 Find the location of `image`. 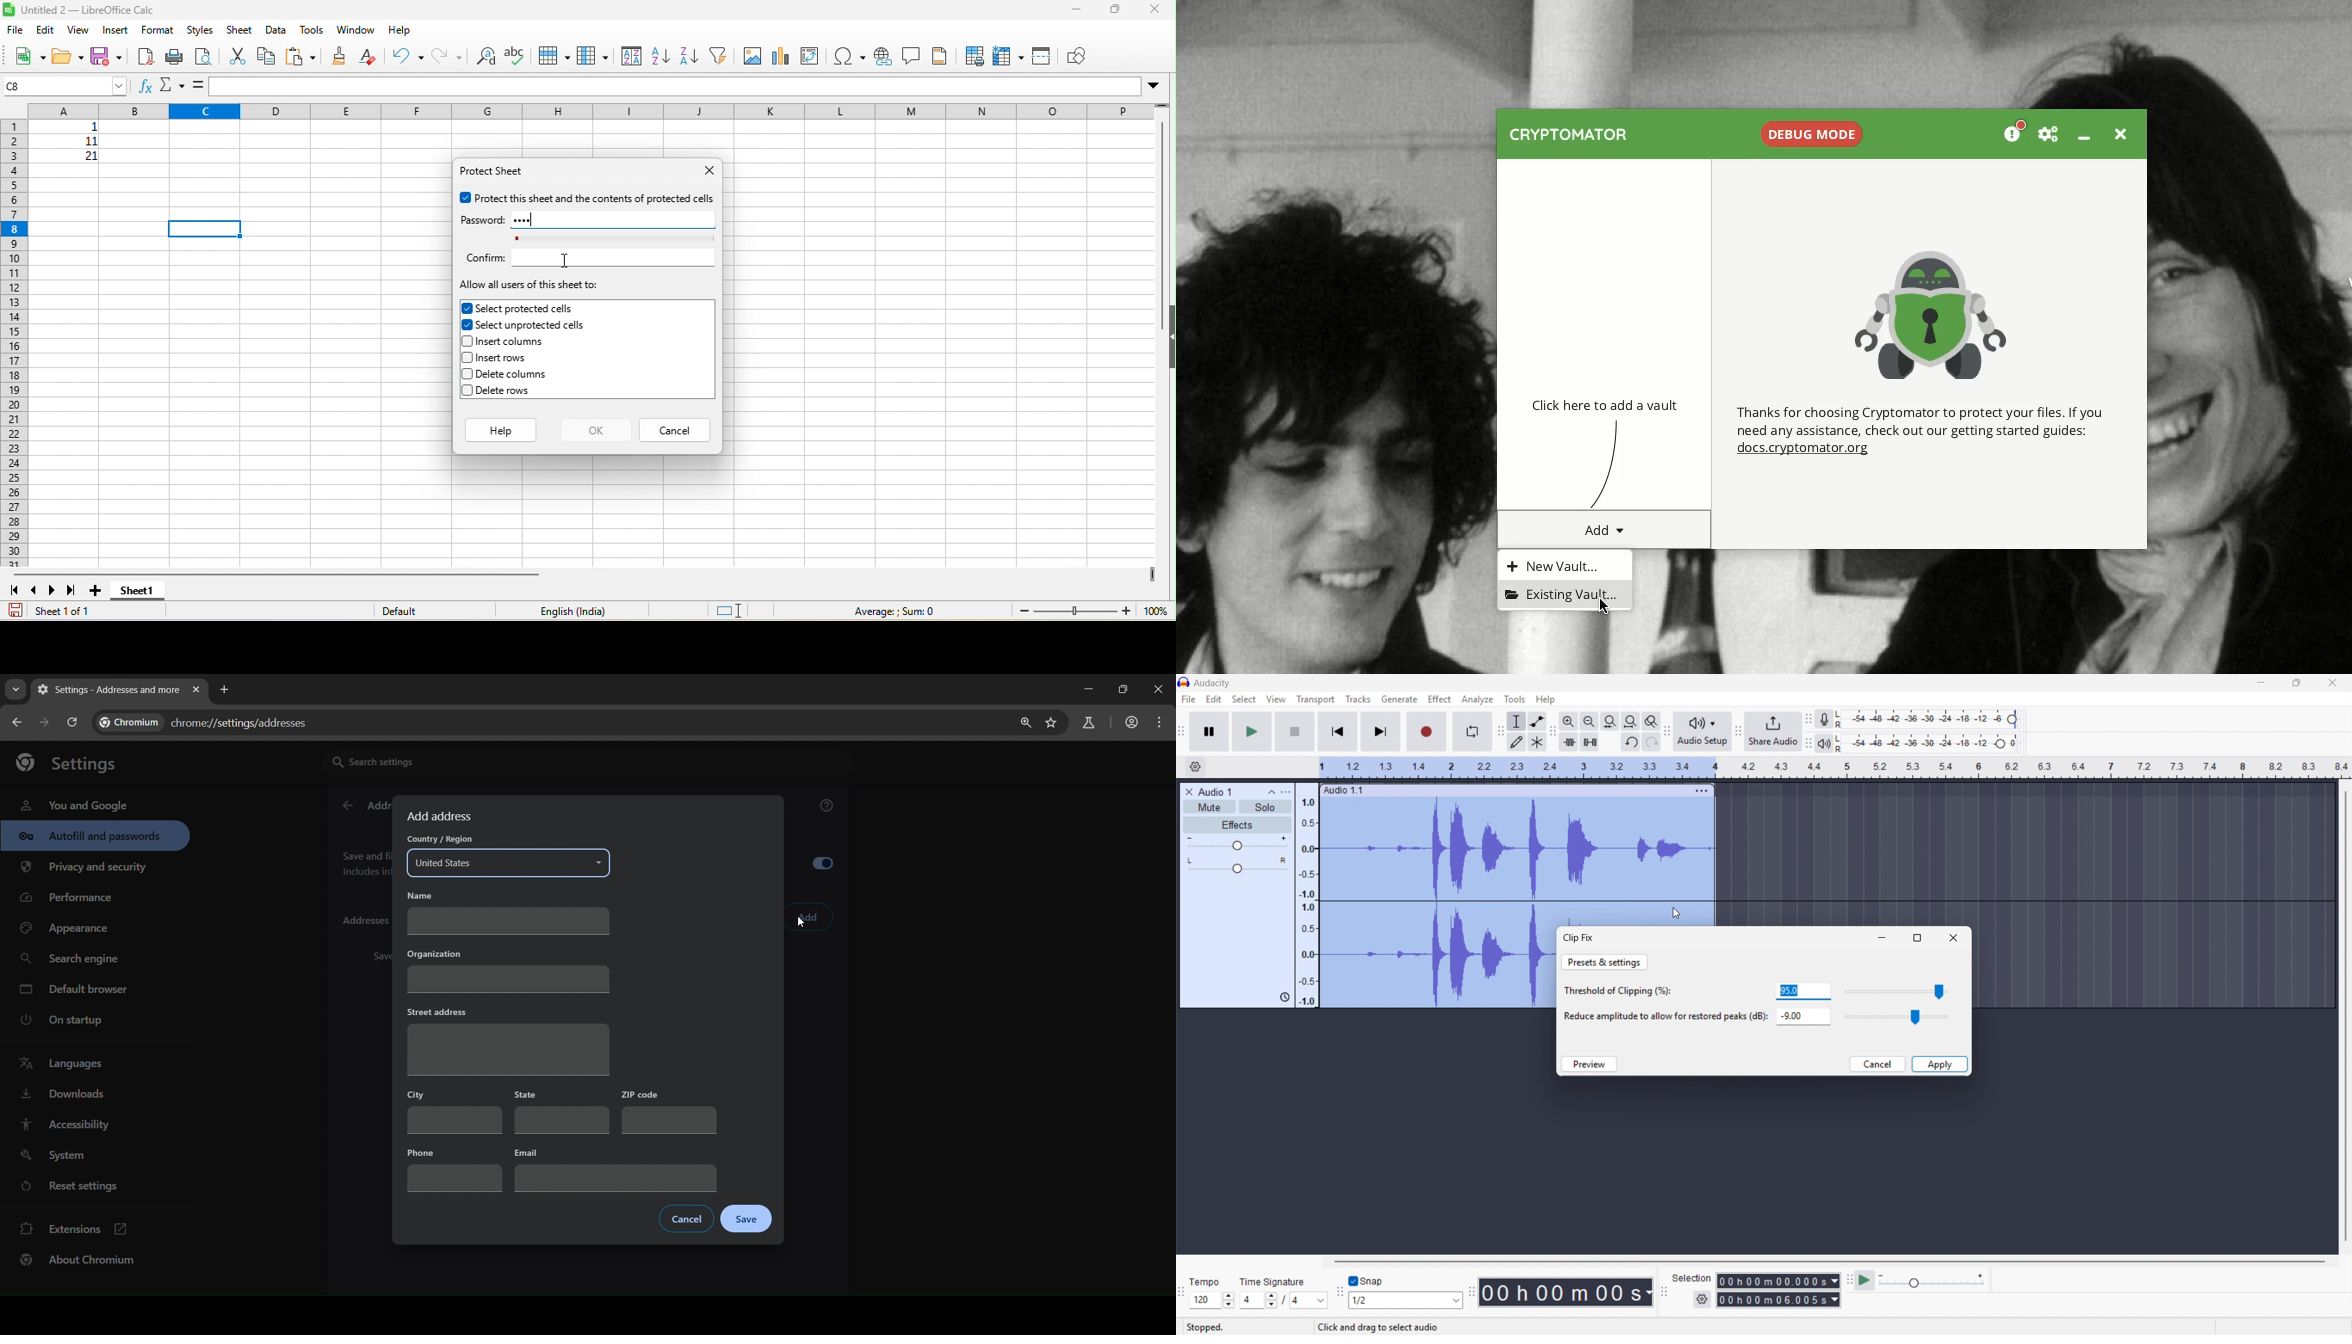

image is located at coordinates (752, 56).